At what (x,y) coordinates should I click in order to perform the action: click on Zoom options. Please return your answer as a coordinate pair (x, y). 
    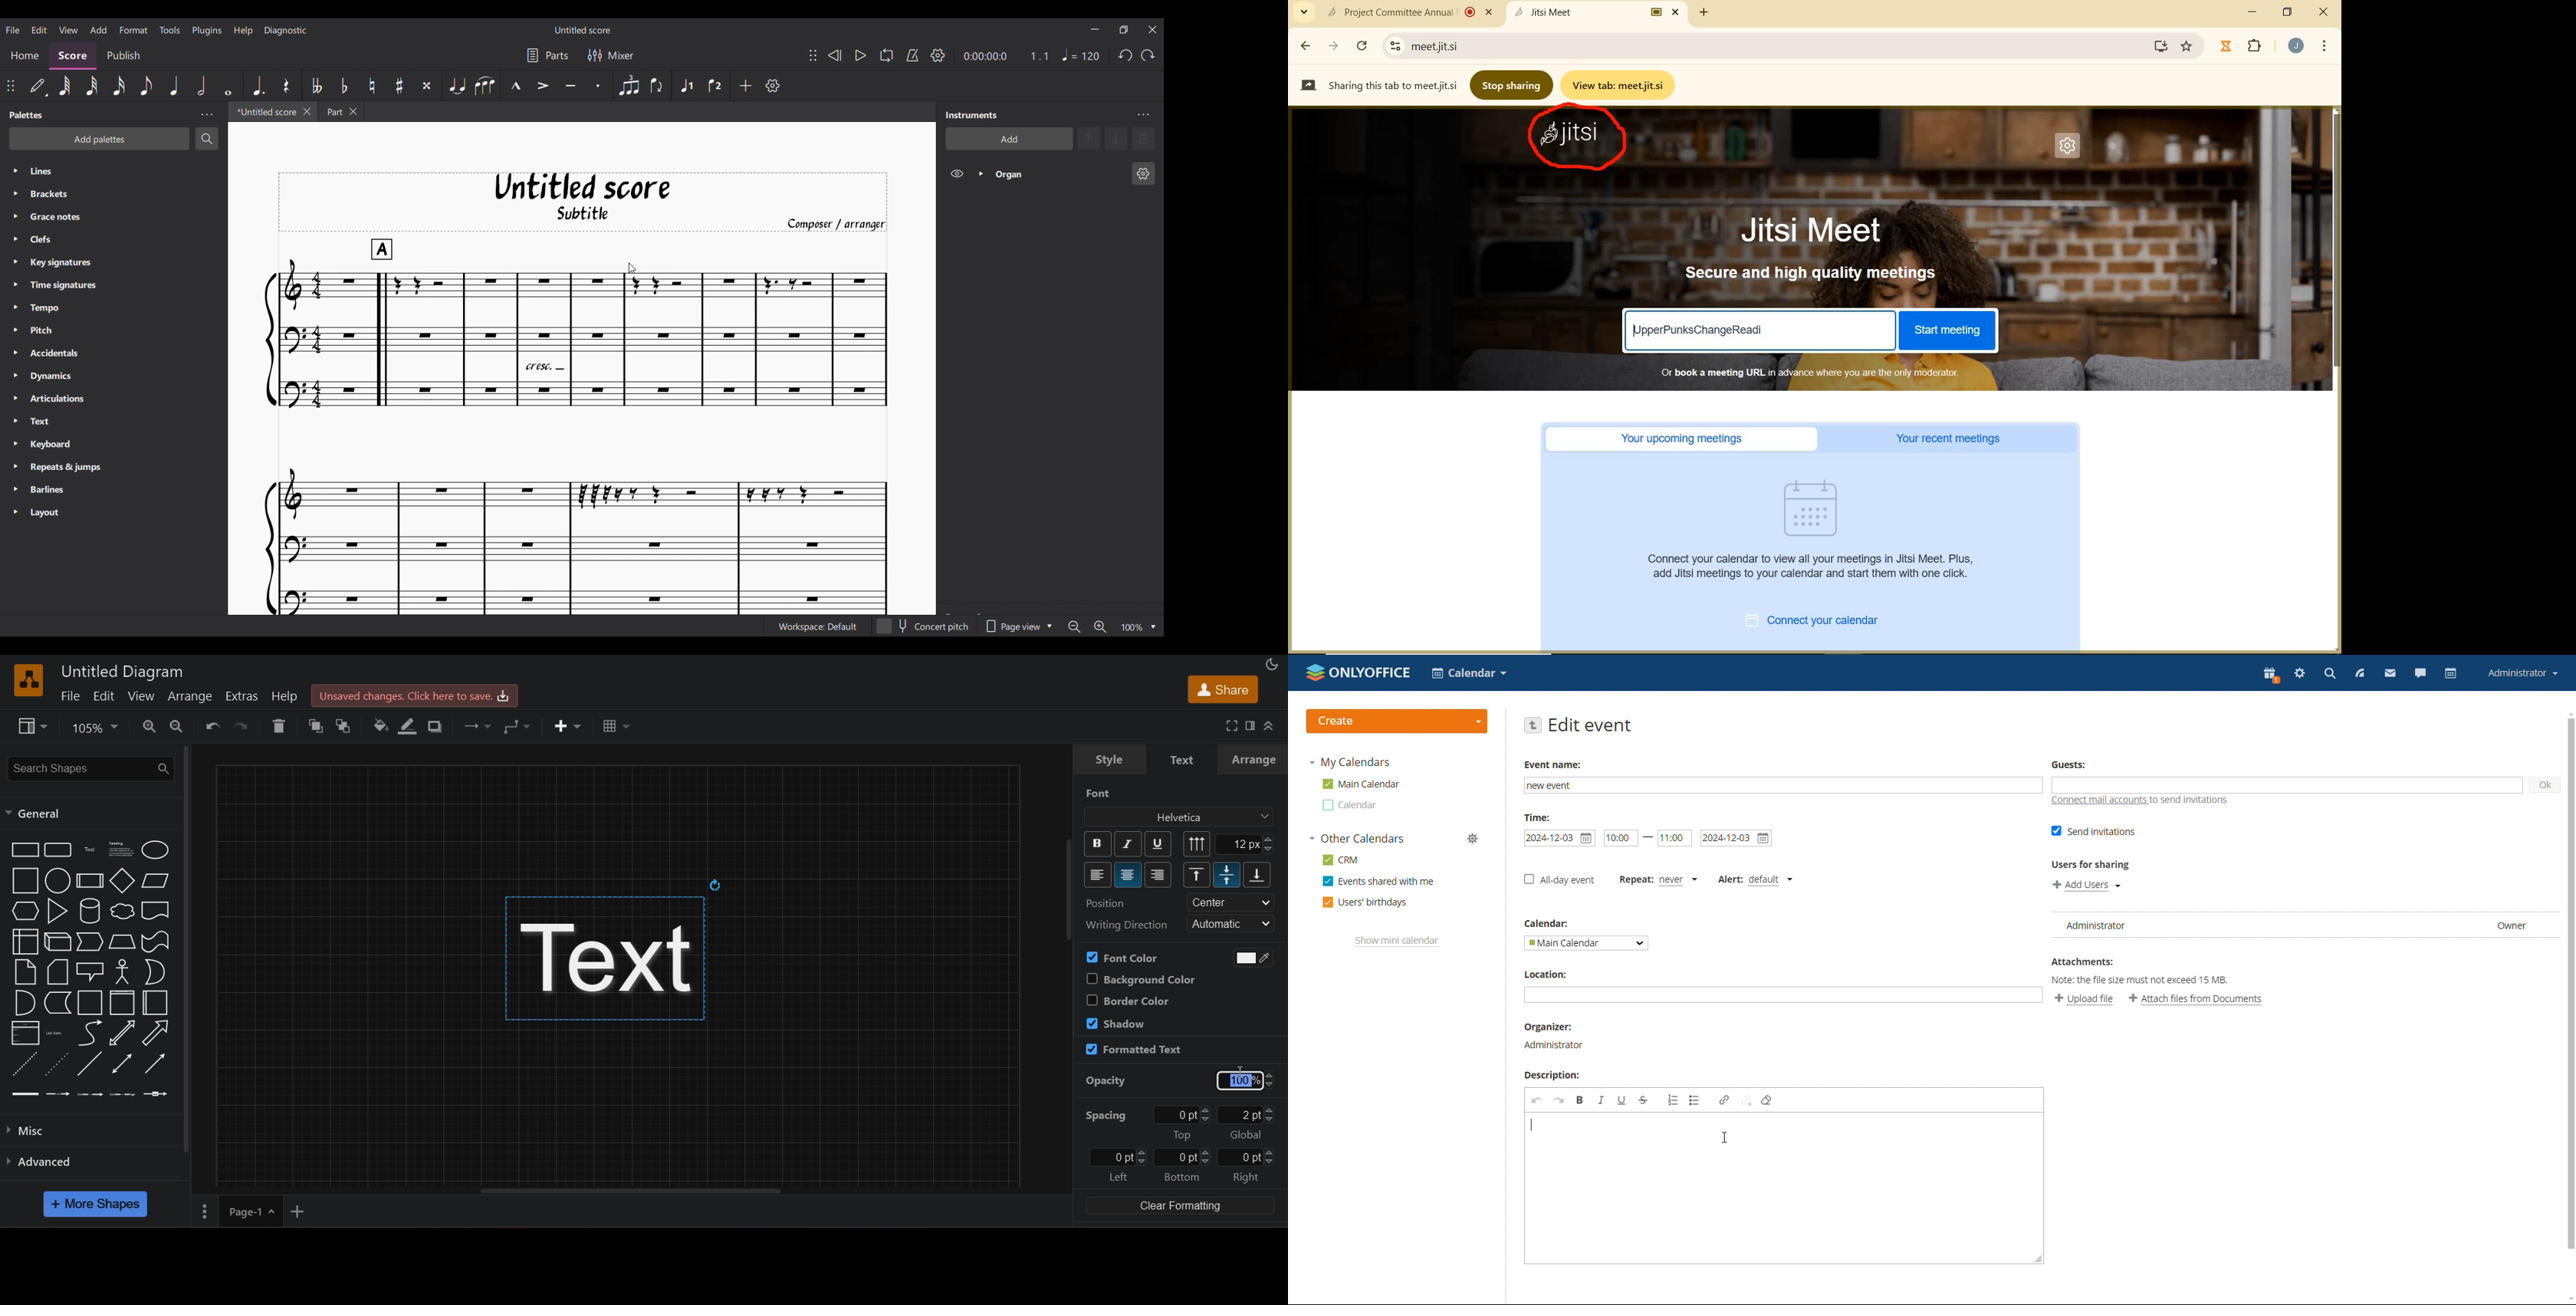
    Looking at the image, I should click on (1154, 627).